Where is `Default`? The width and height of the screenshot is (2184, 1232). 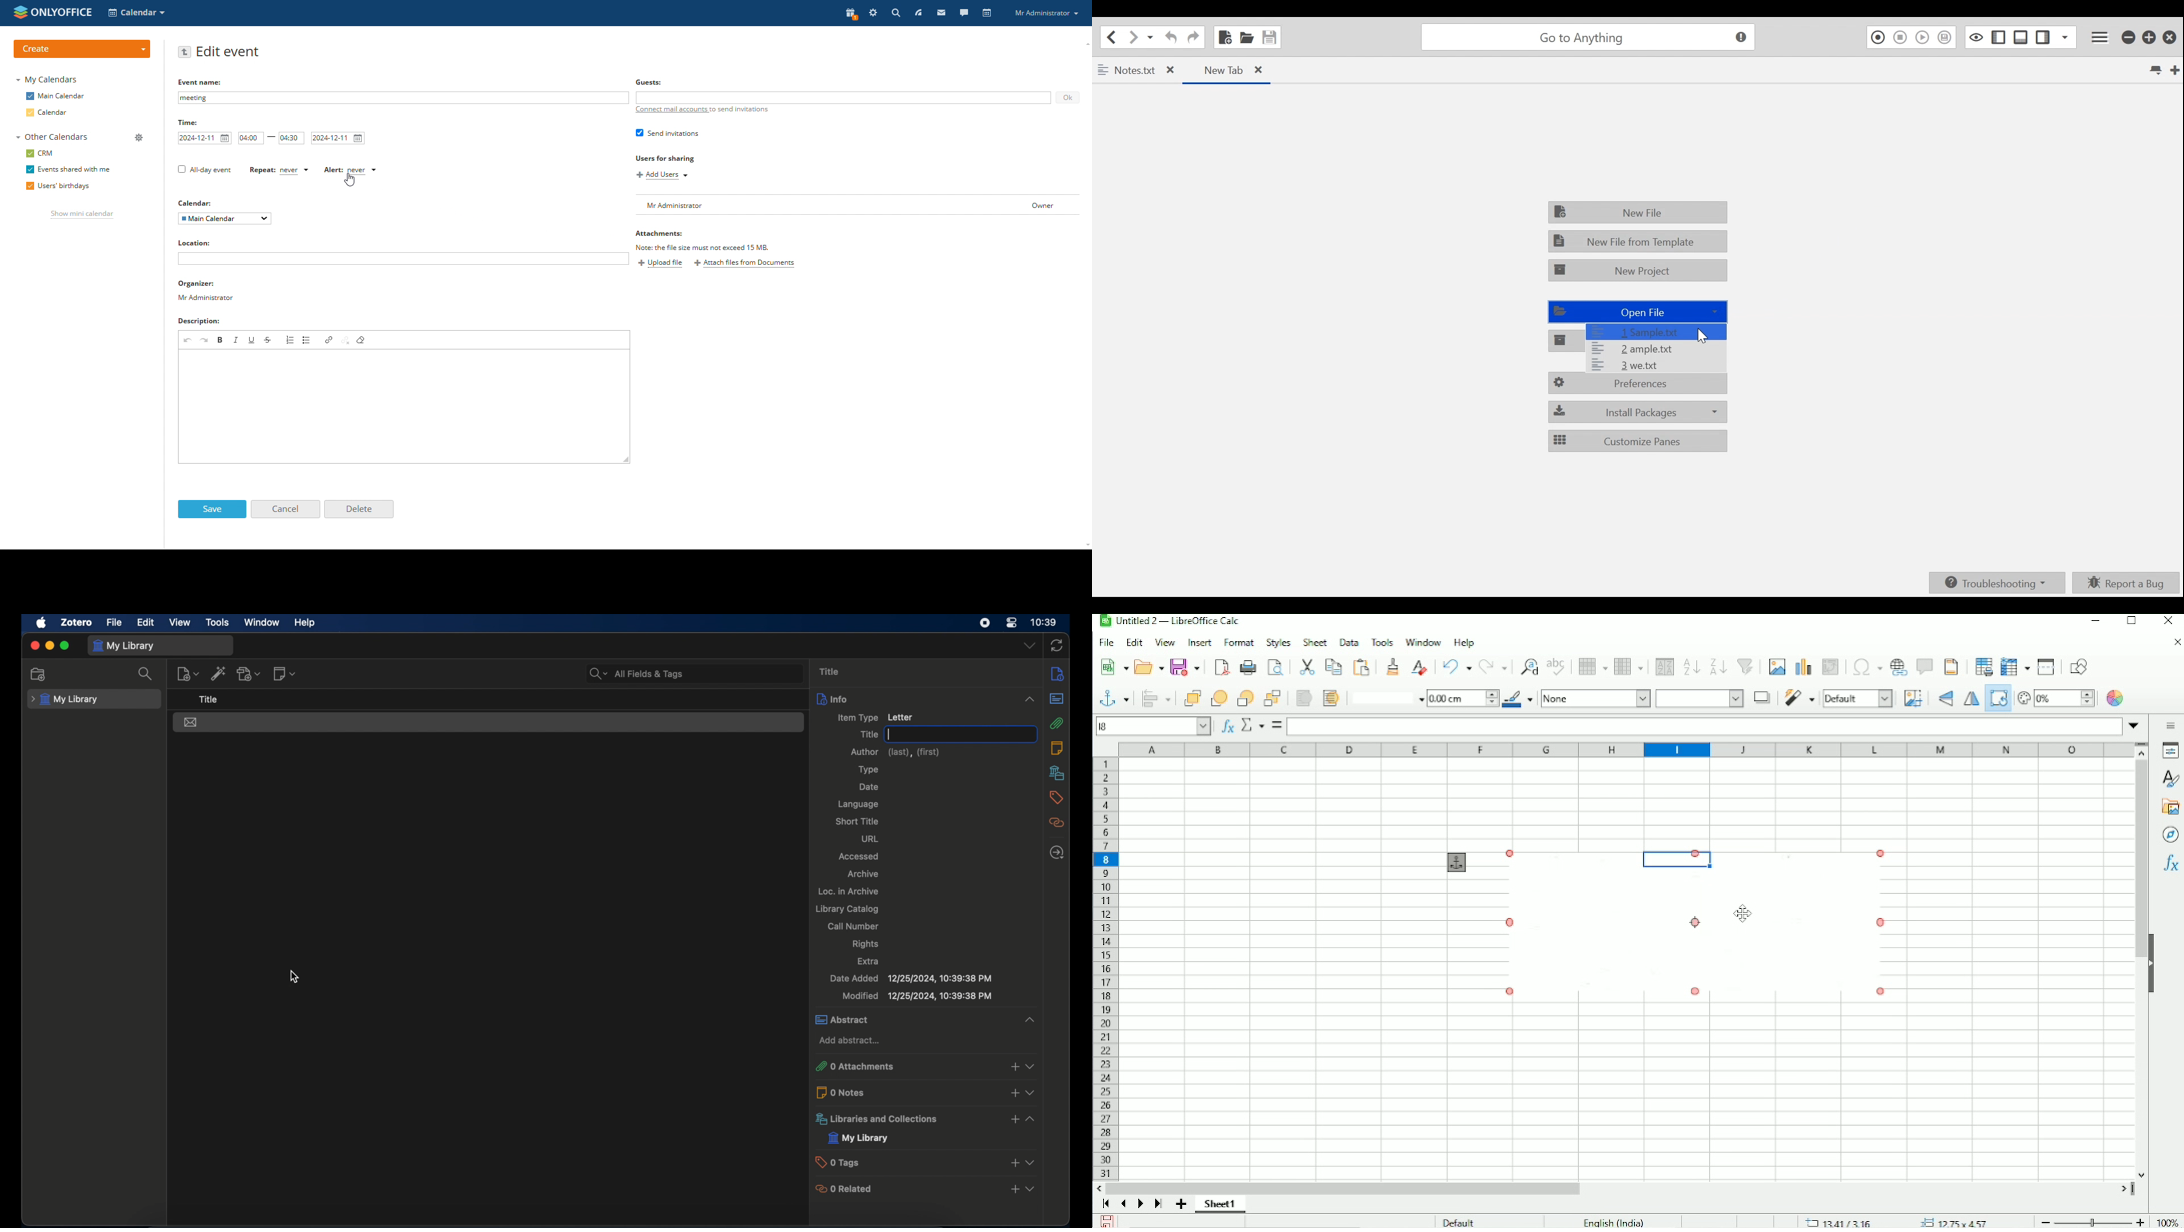 Default is located at coordinates (1459, 1221).